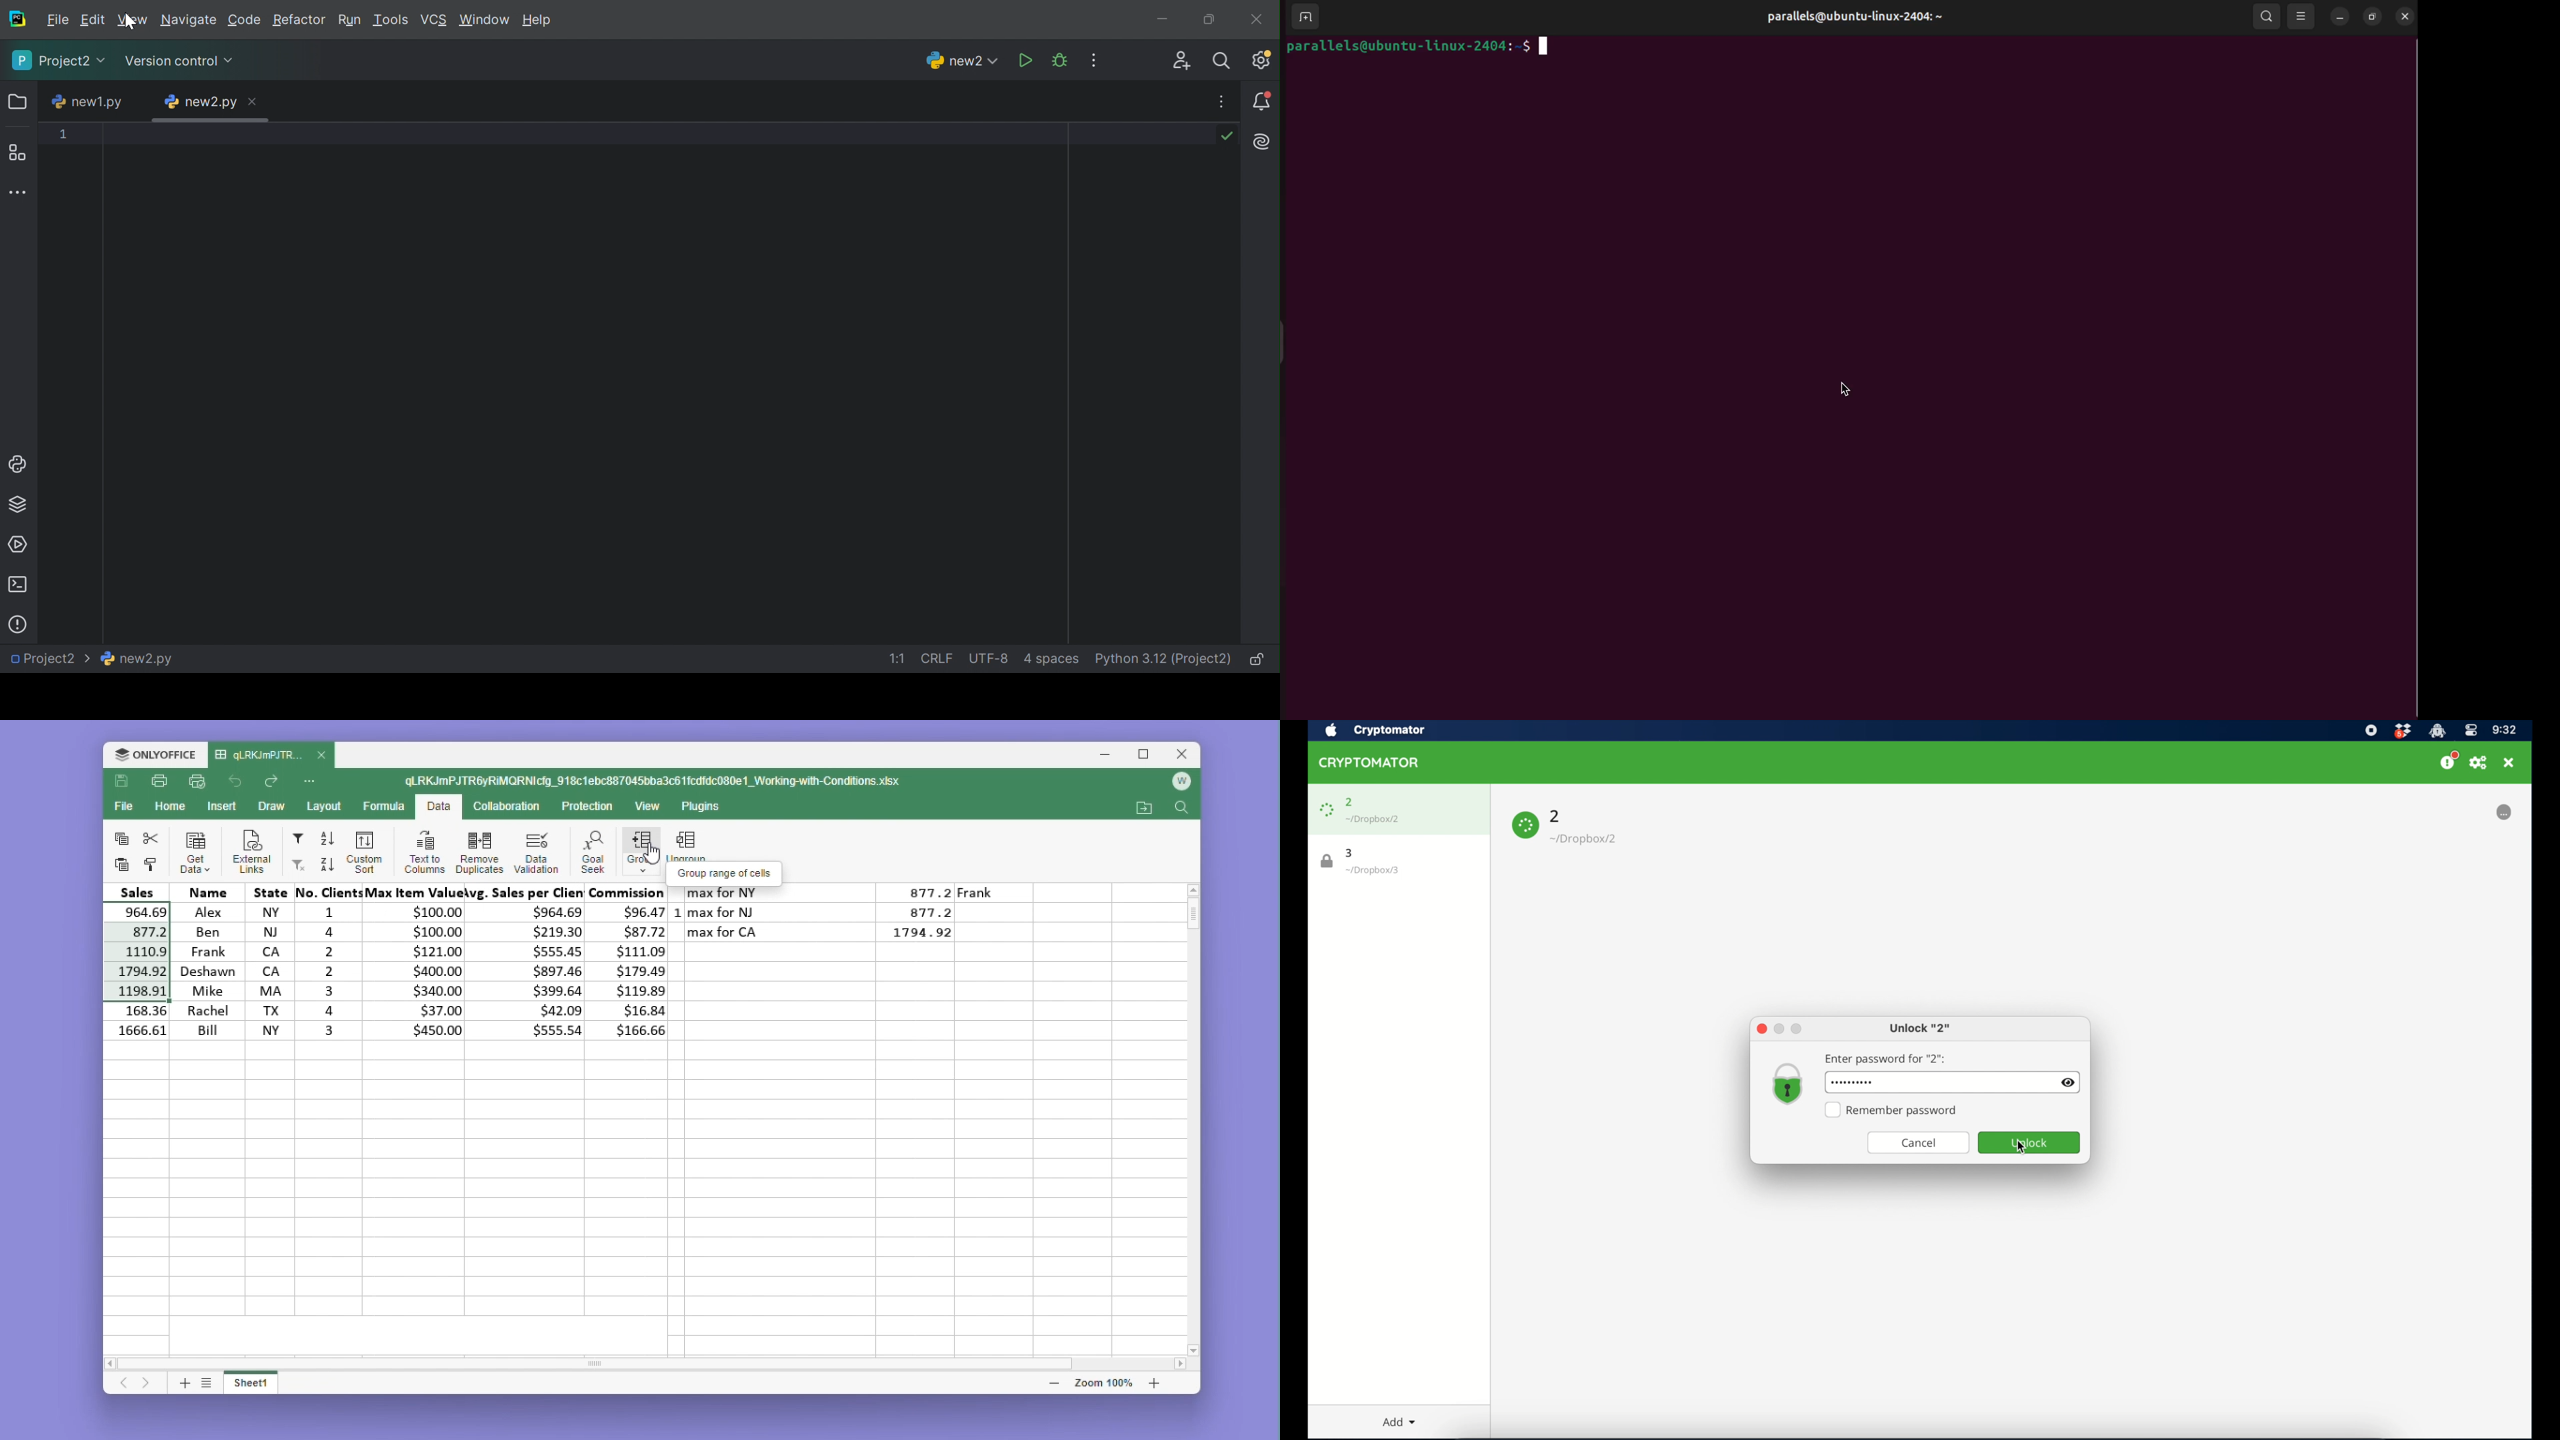 Image resolution: width=2576 pixels, height=1456 pixels. What do you see at coordinates (1420, 47) in the screenshot?
I see `bash prompt` at bounding box center [1420, 47].